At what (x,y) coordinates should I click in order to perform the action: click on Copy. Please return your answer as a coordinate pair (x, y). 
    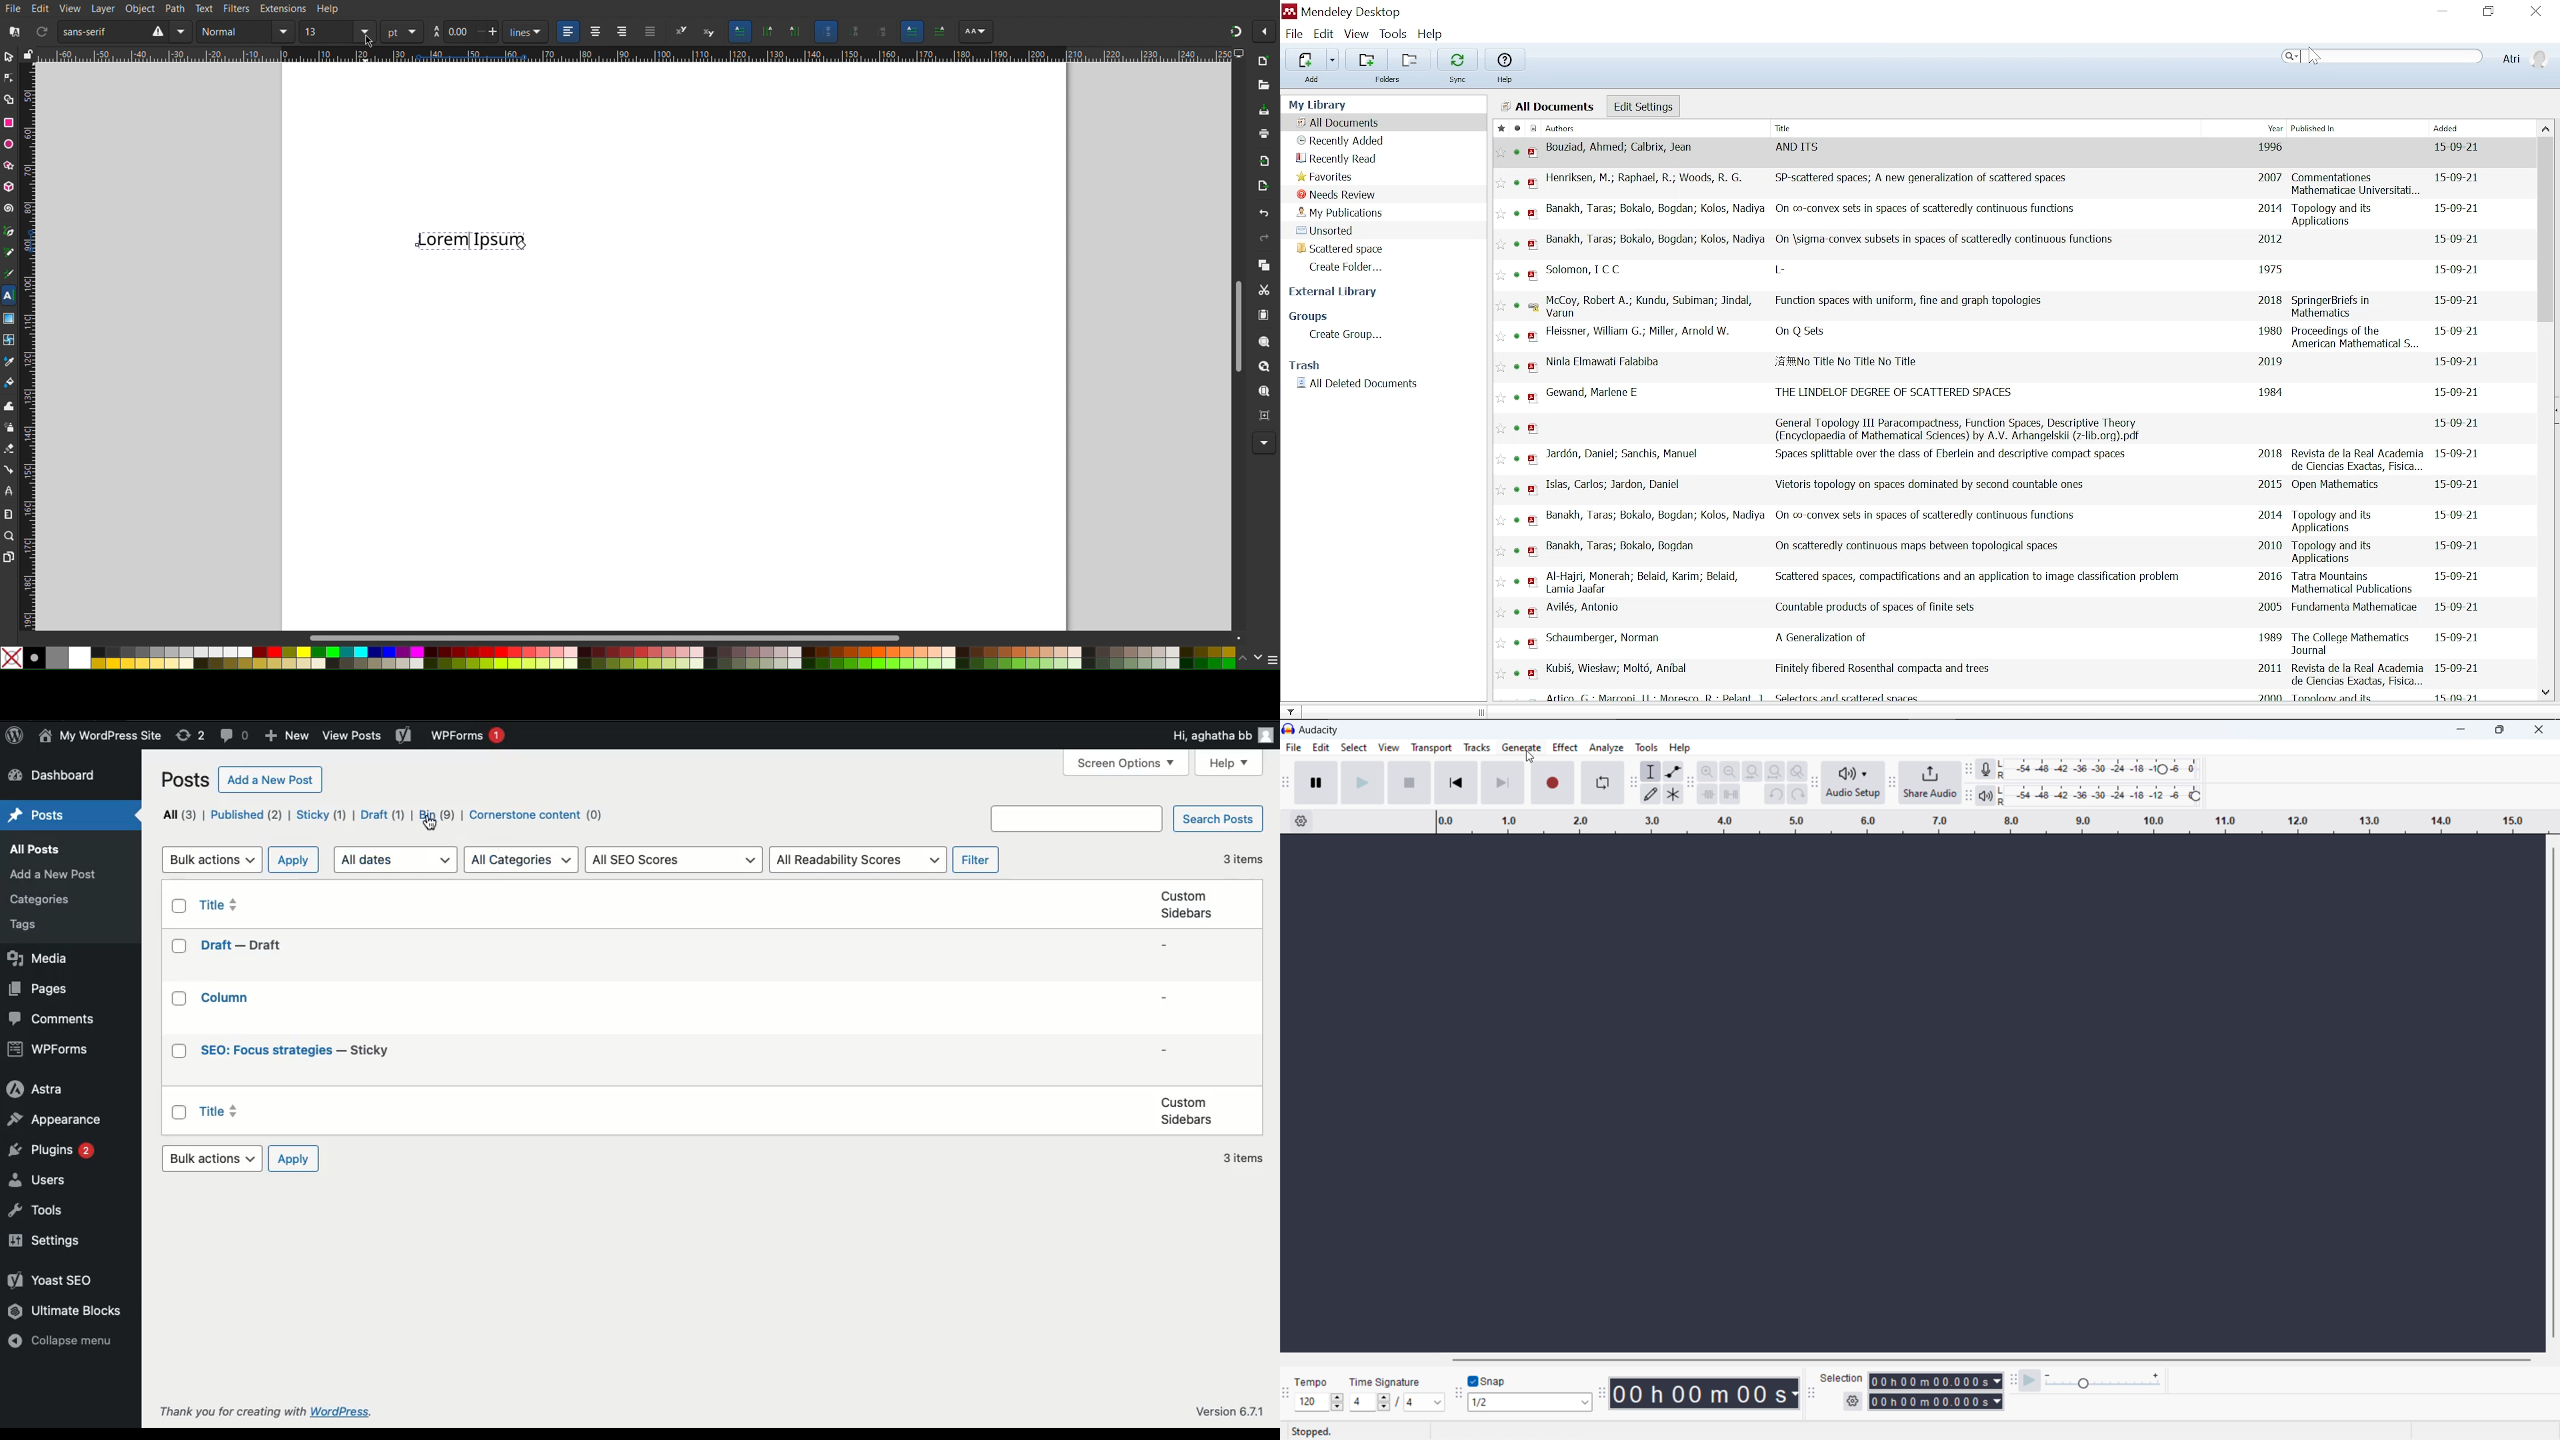
    Looking at the image, I should click on (1263, 265).